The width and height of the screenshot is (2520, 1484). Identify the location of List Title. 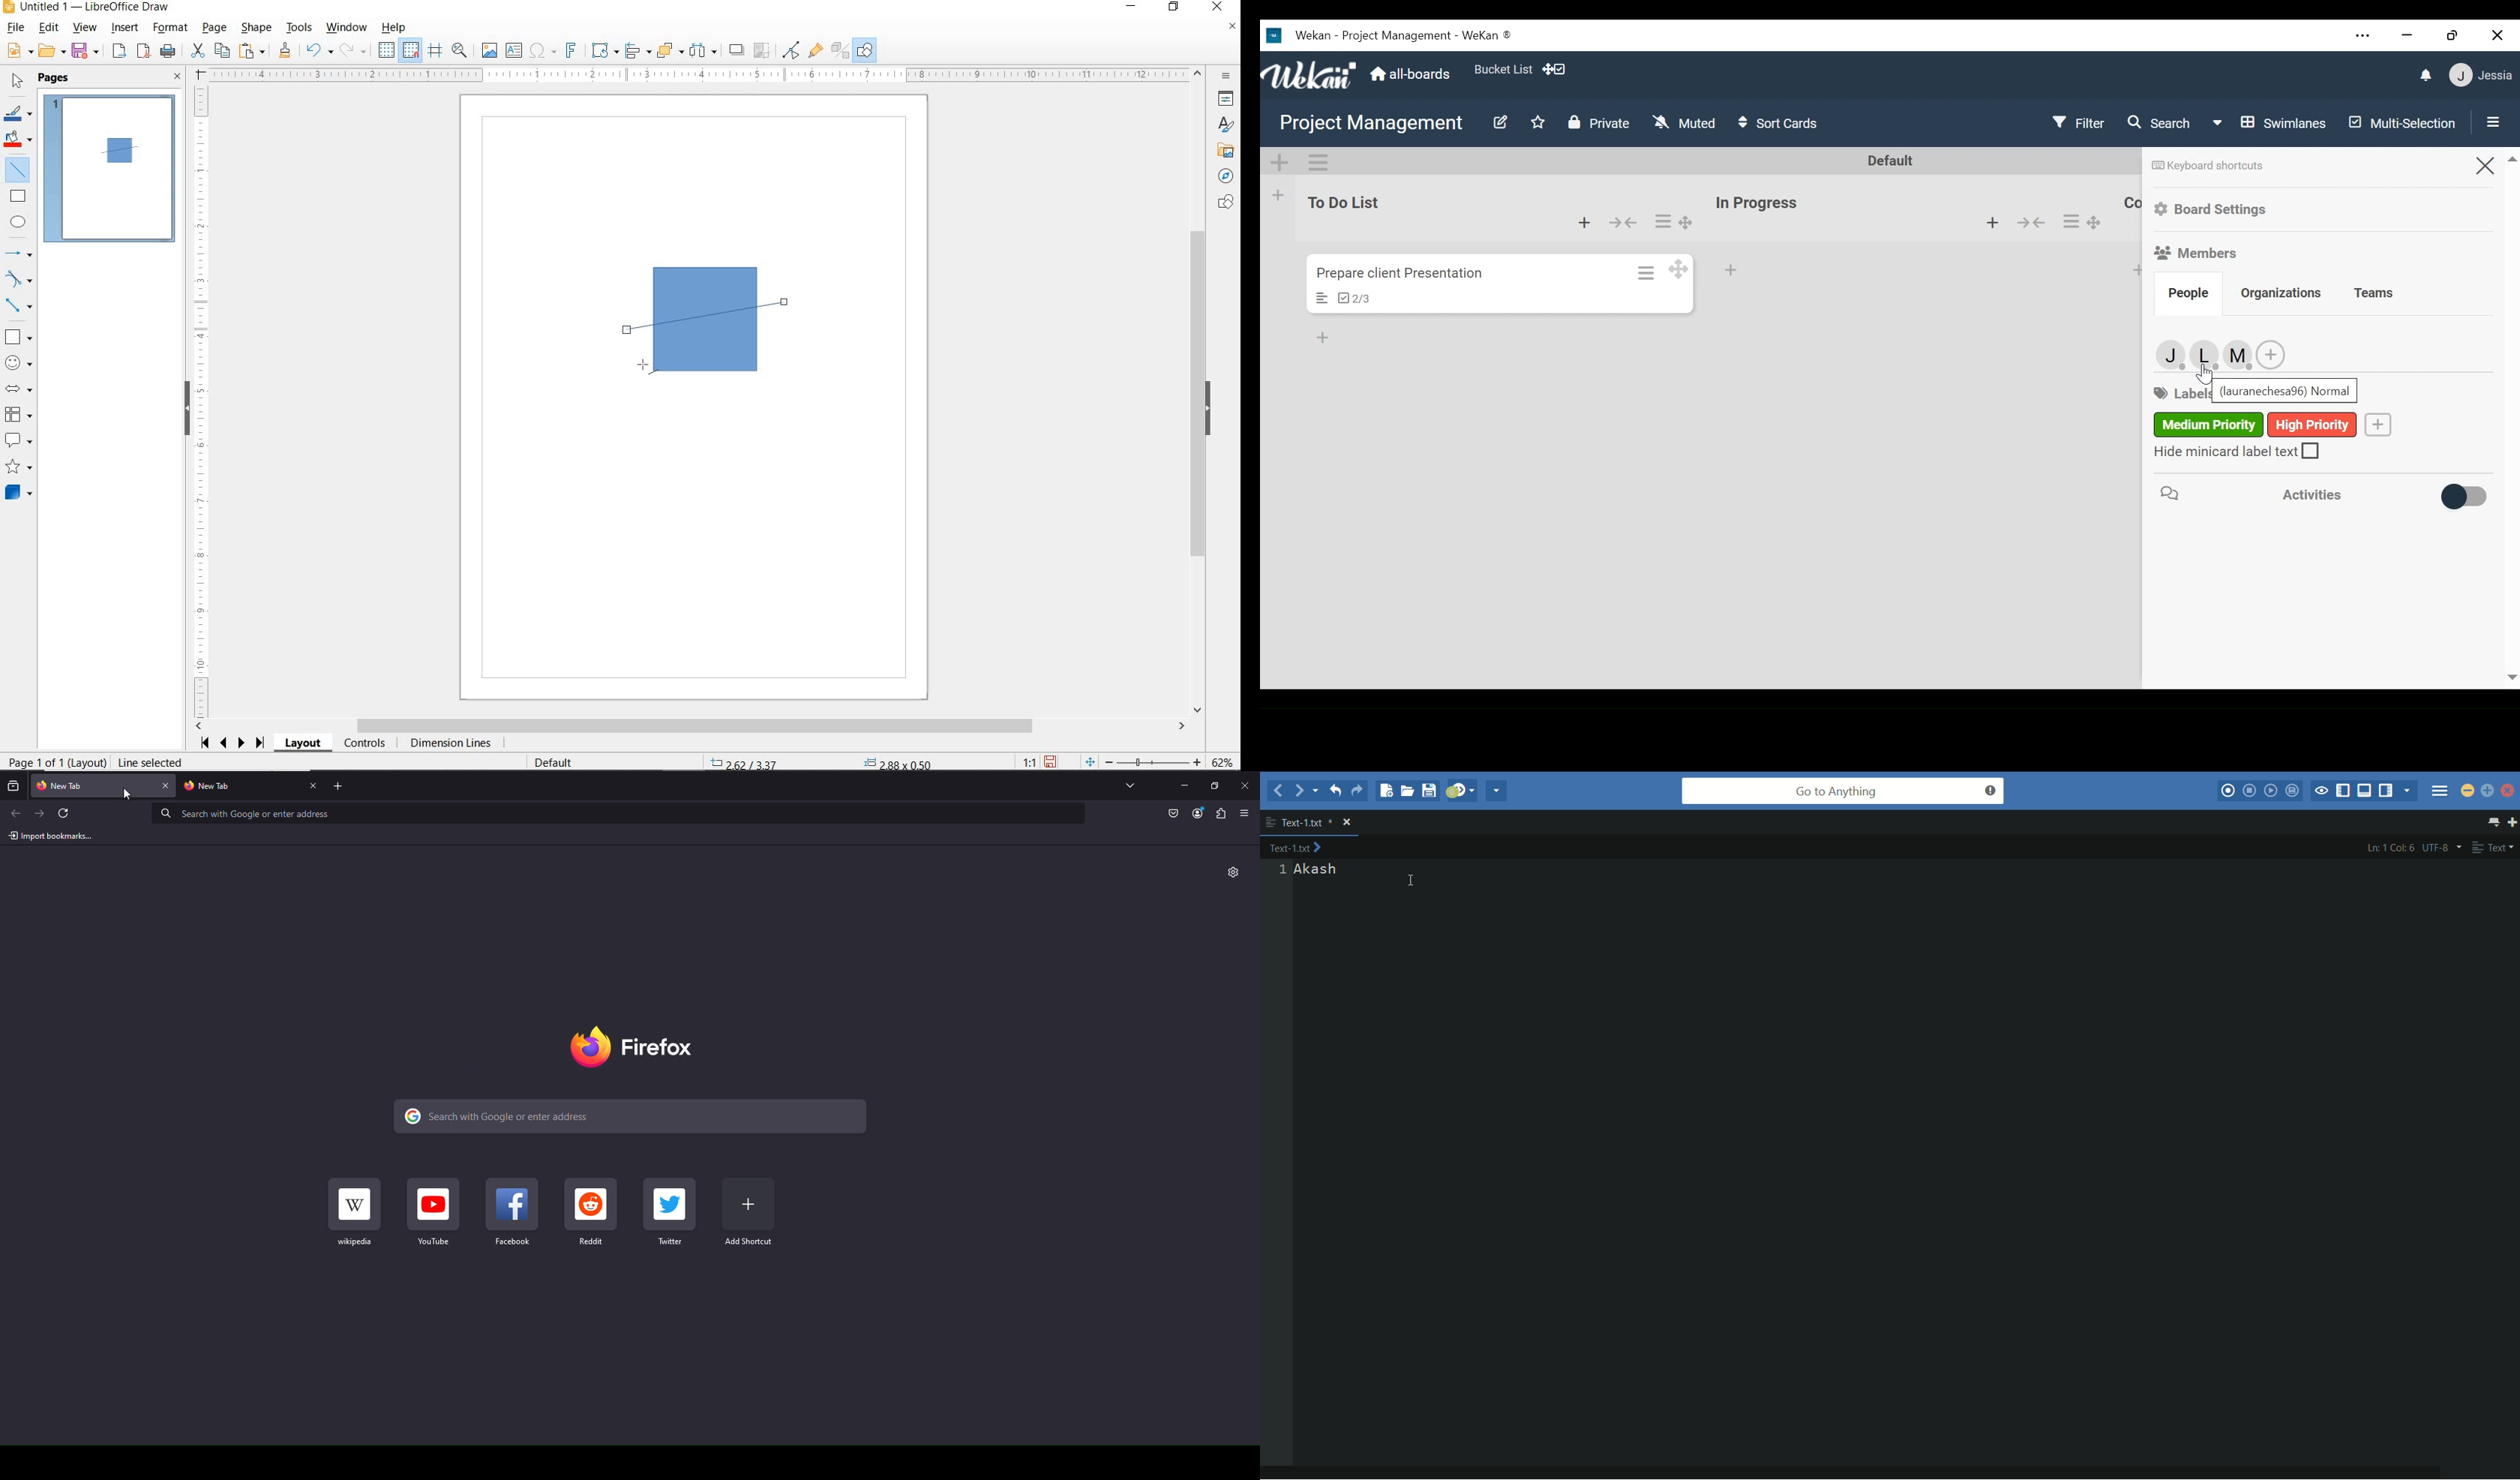
(1755, 203).